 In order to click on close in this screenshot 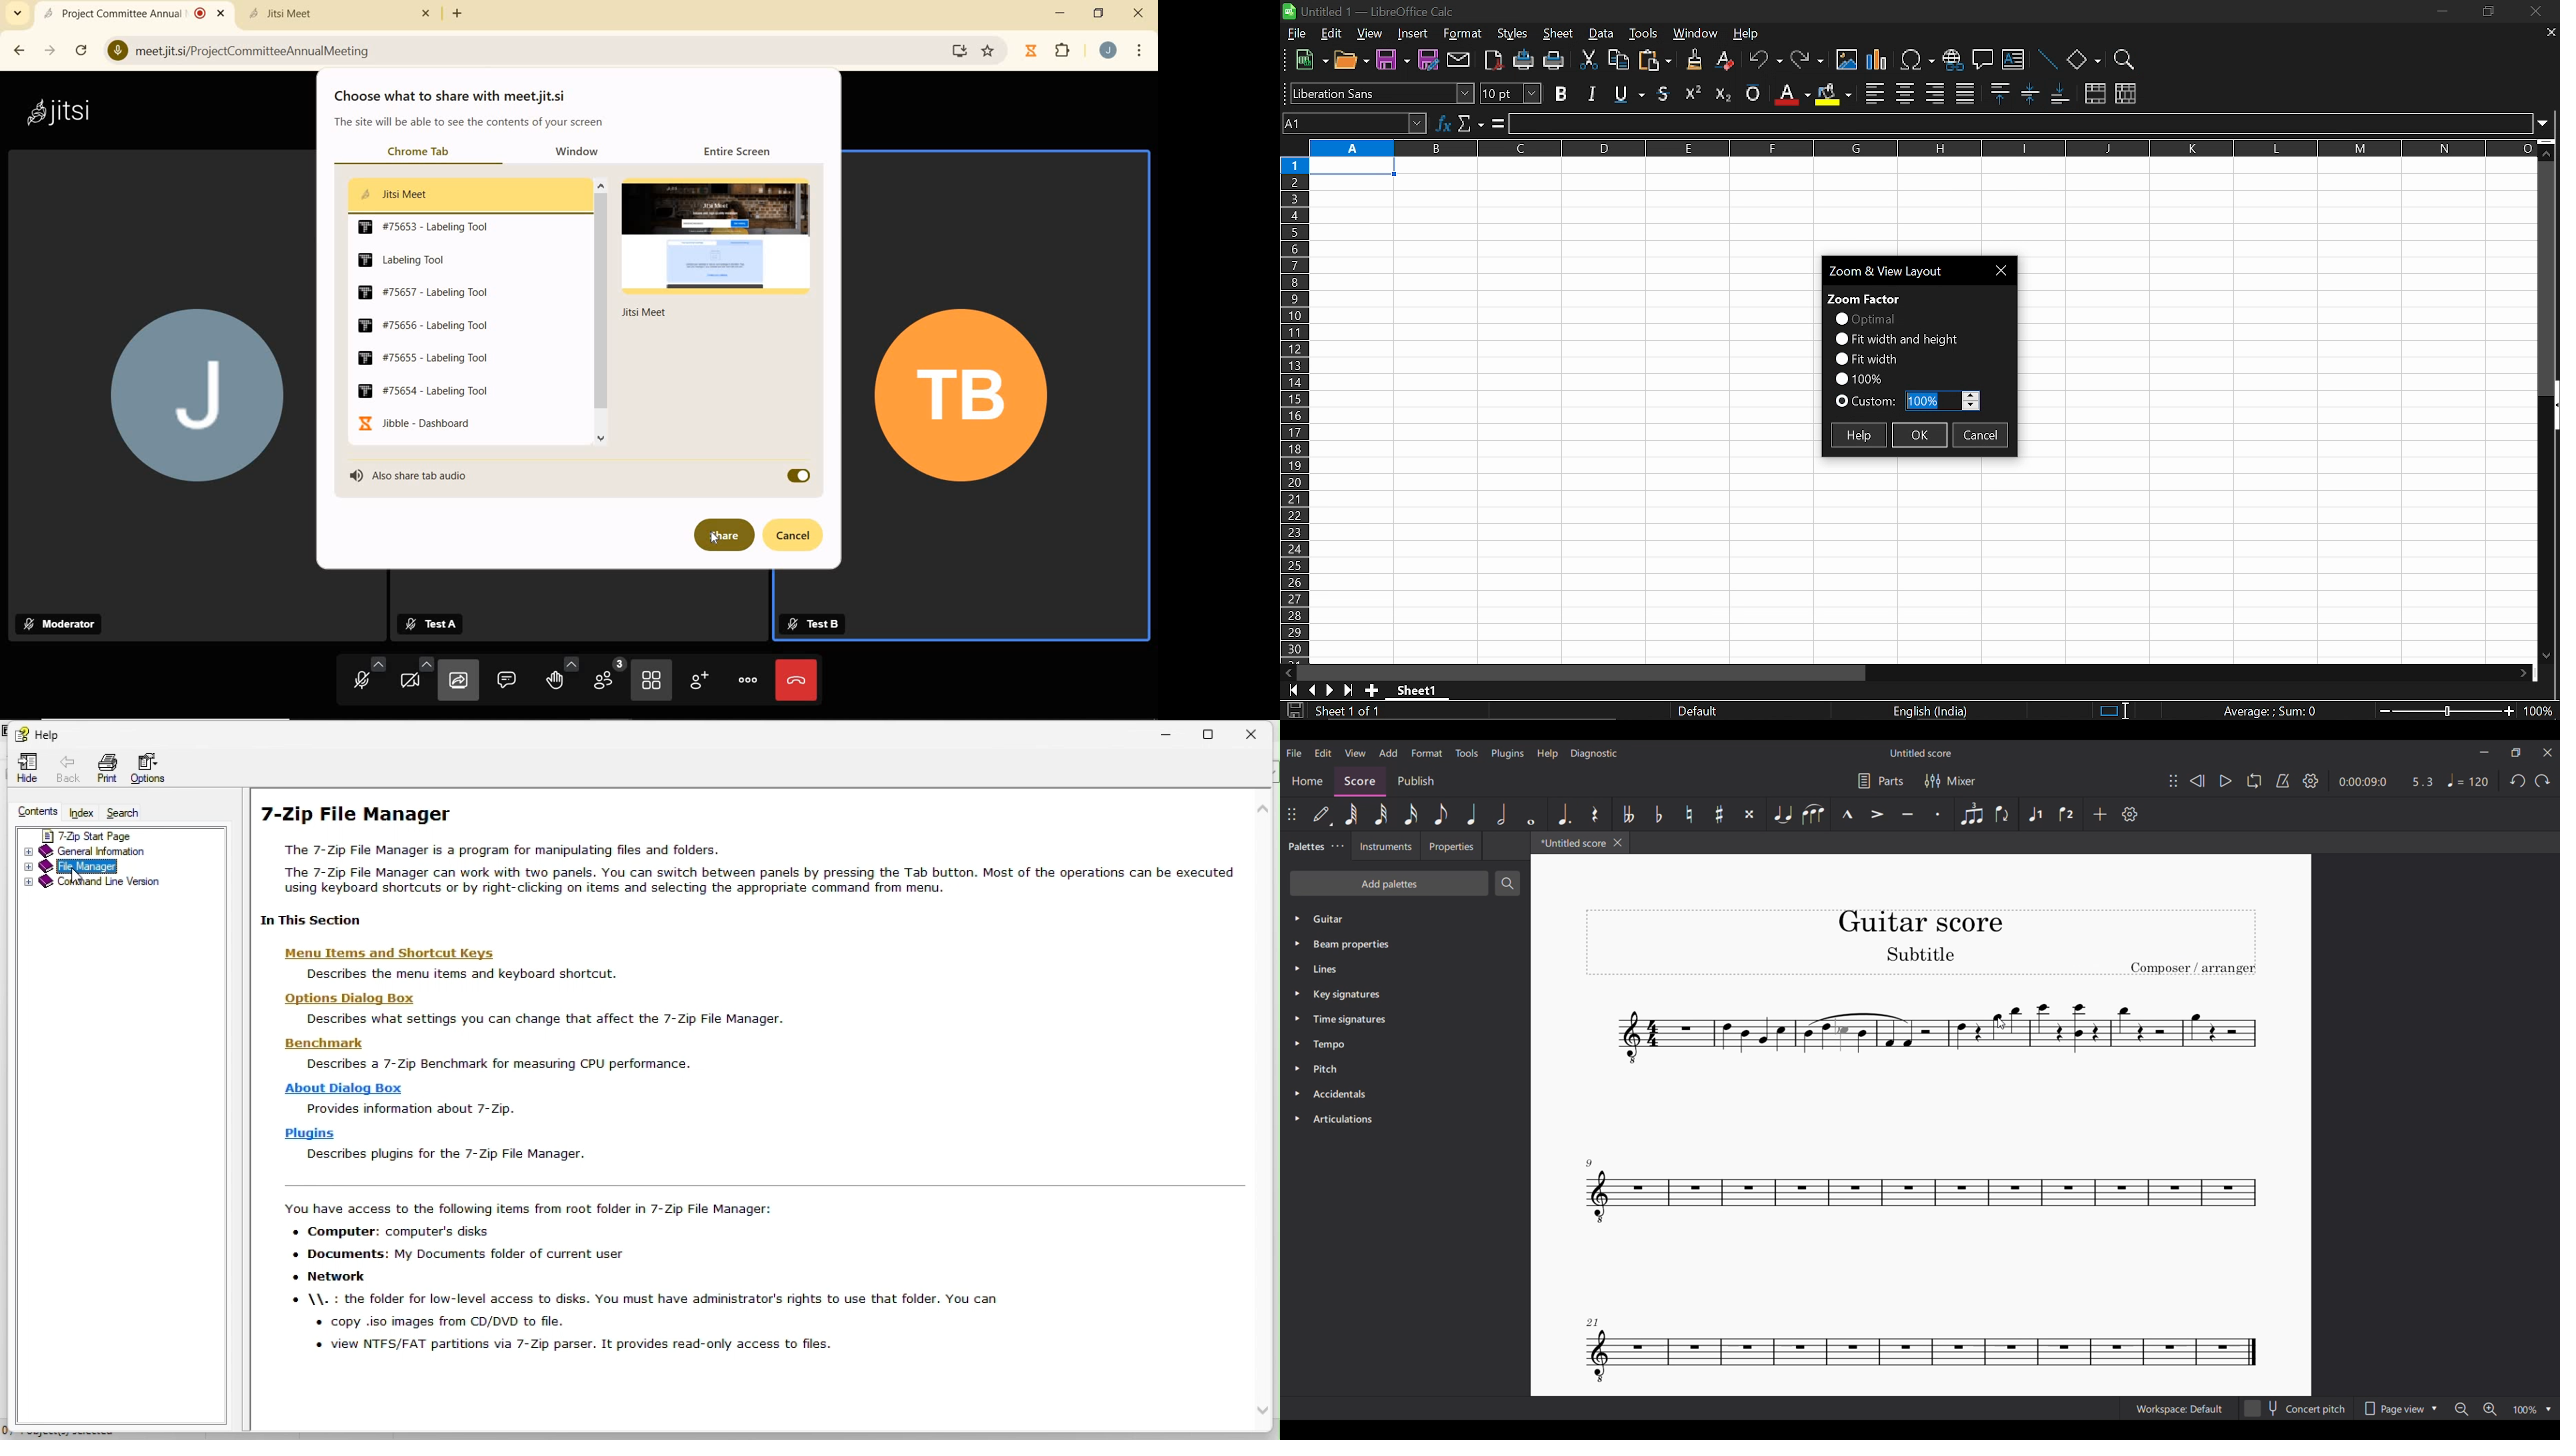, I will do `click(2532, 13)`.